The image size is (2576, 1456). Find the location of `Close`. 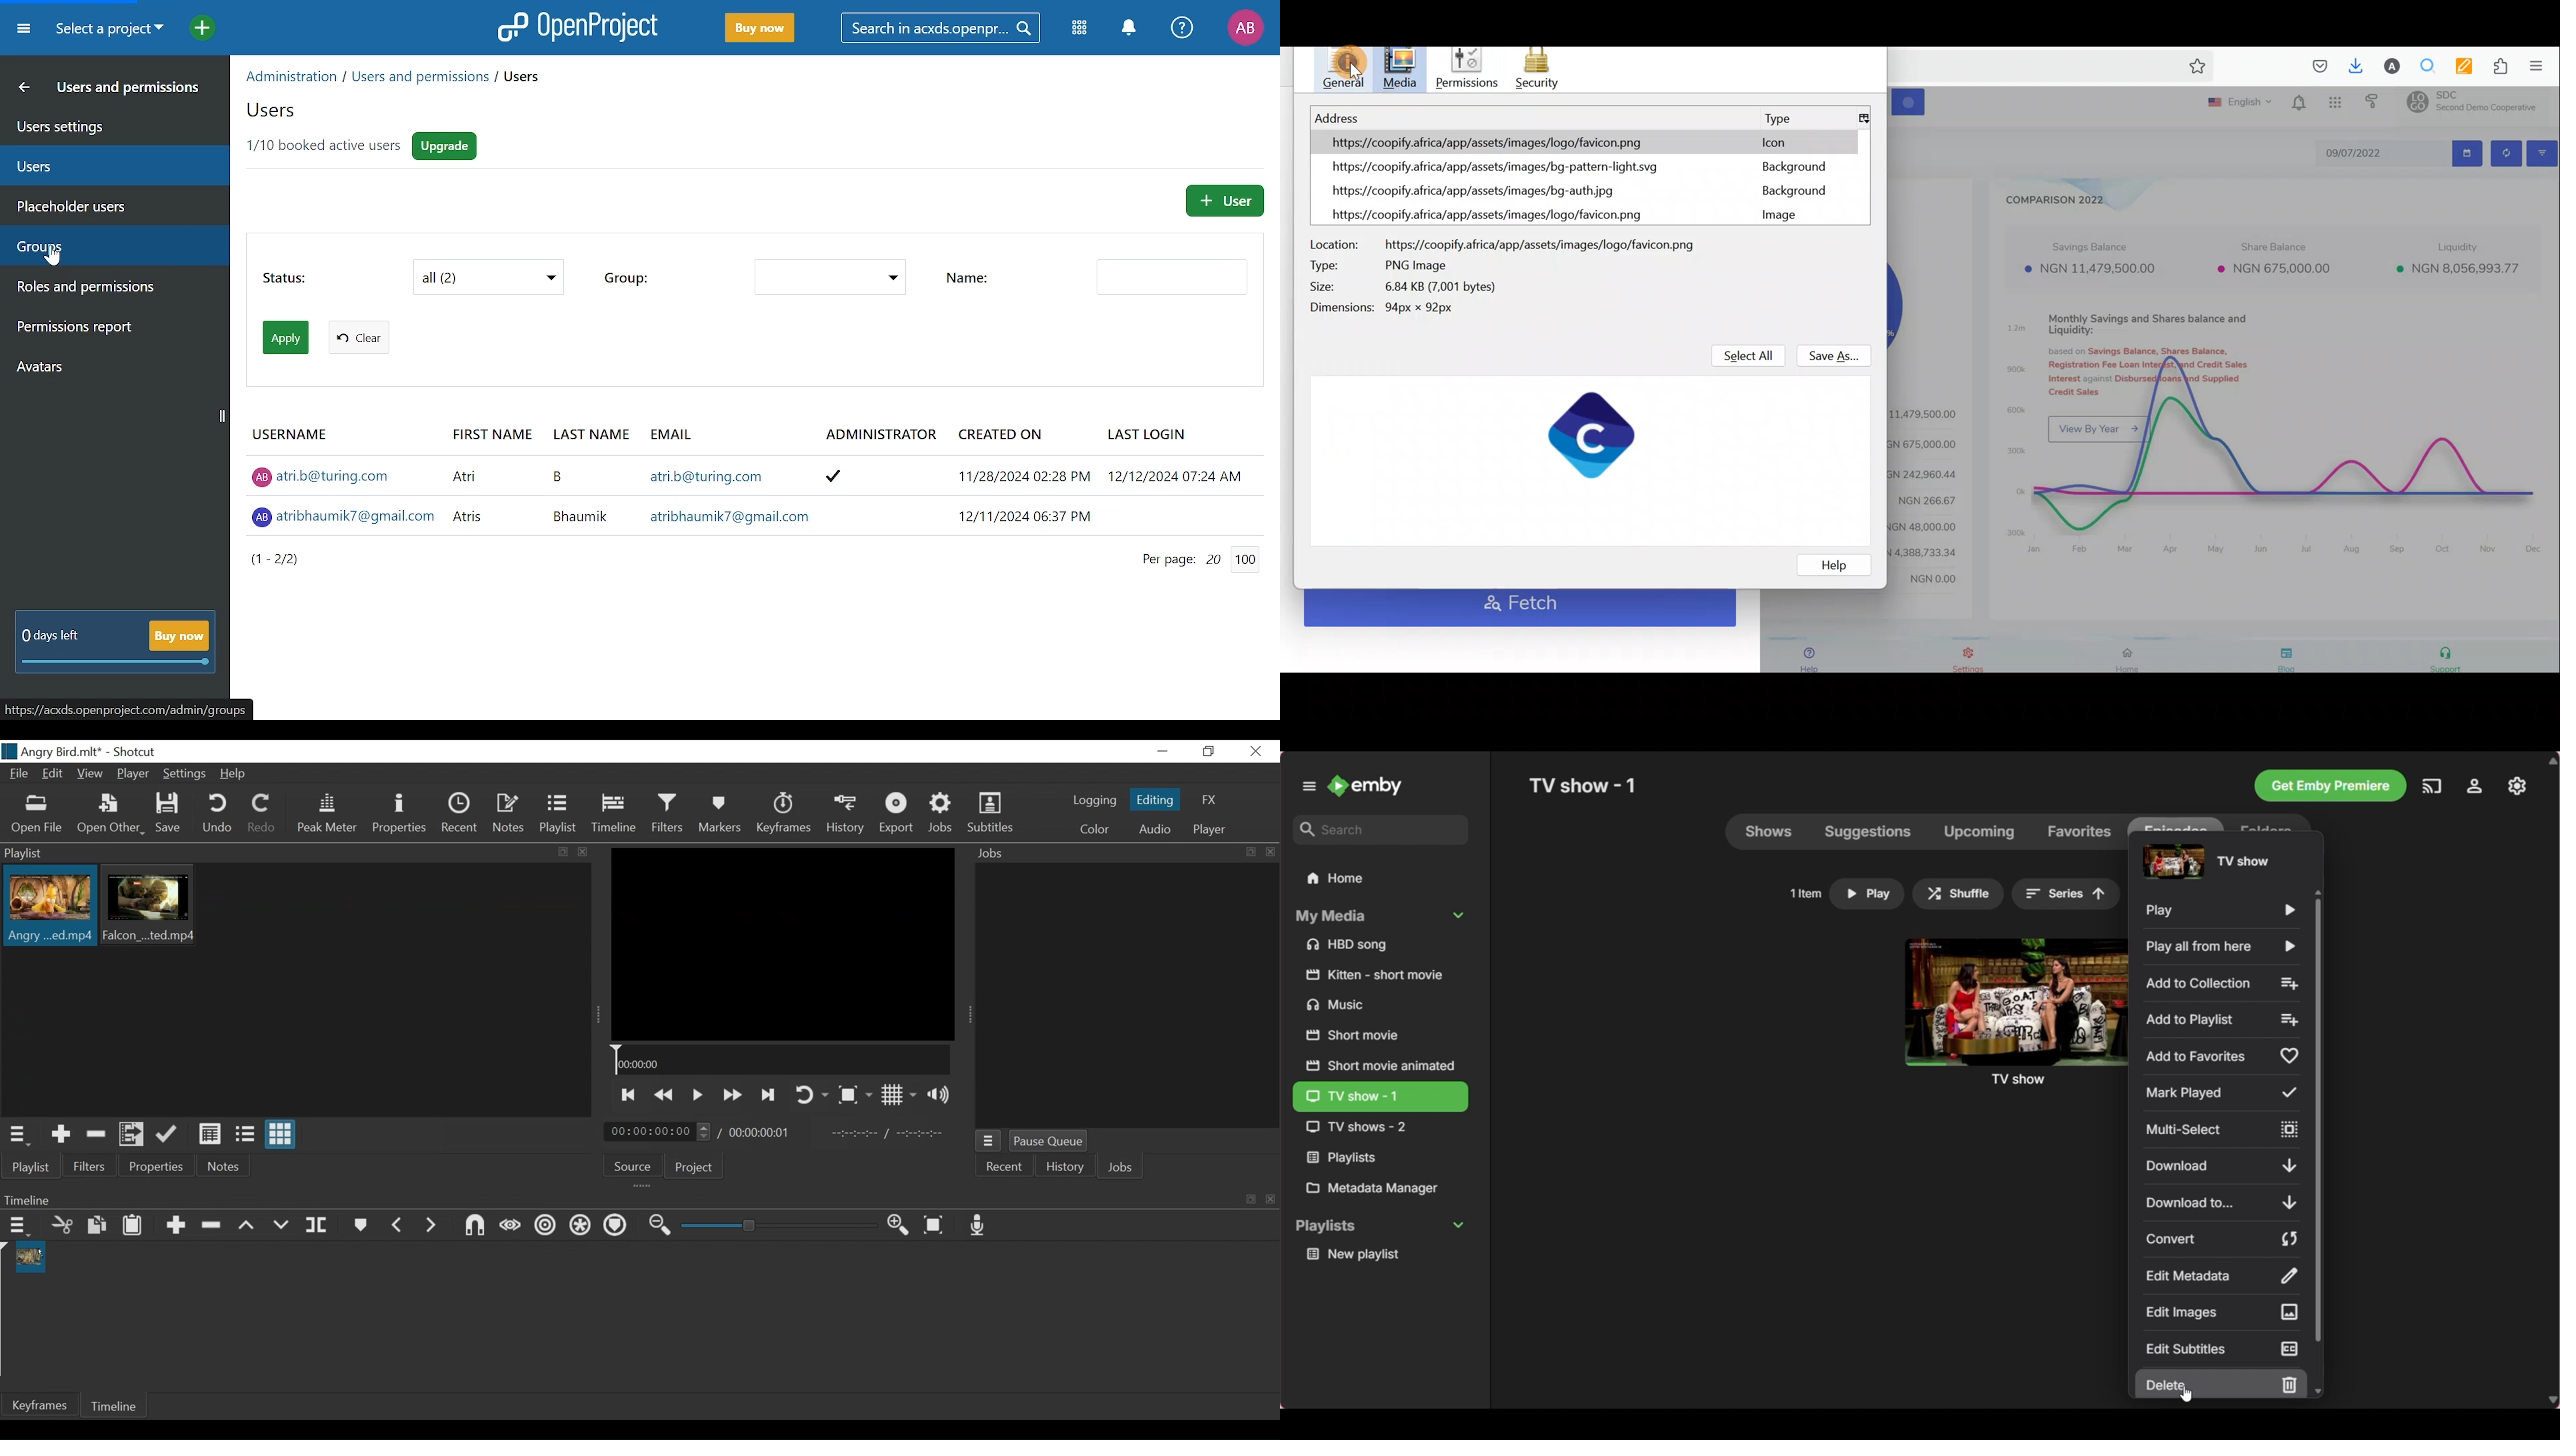

Close is located at coordinates (1255, 751).